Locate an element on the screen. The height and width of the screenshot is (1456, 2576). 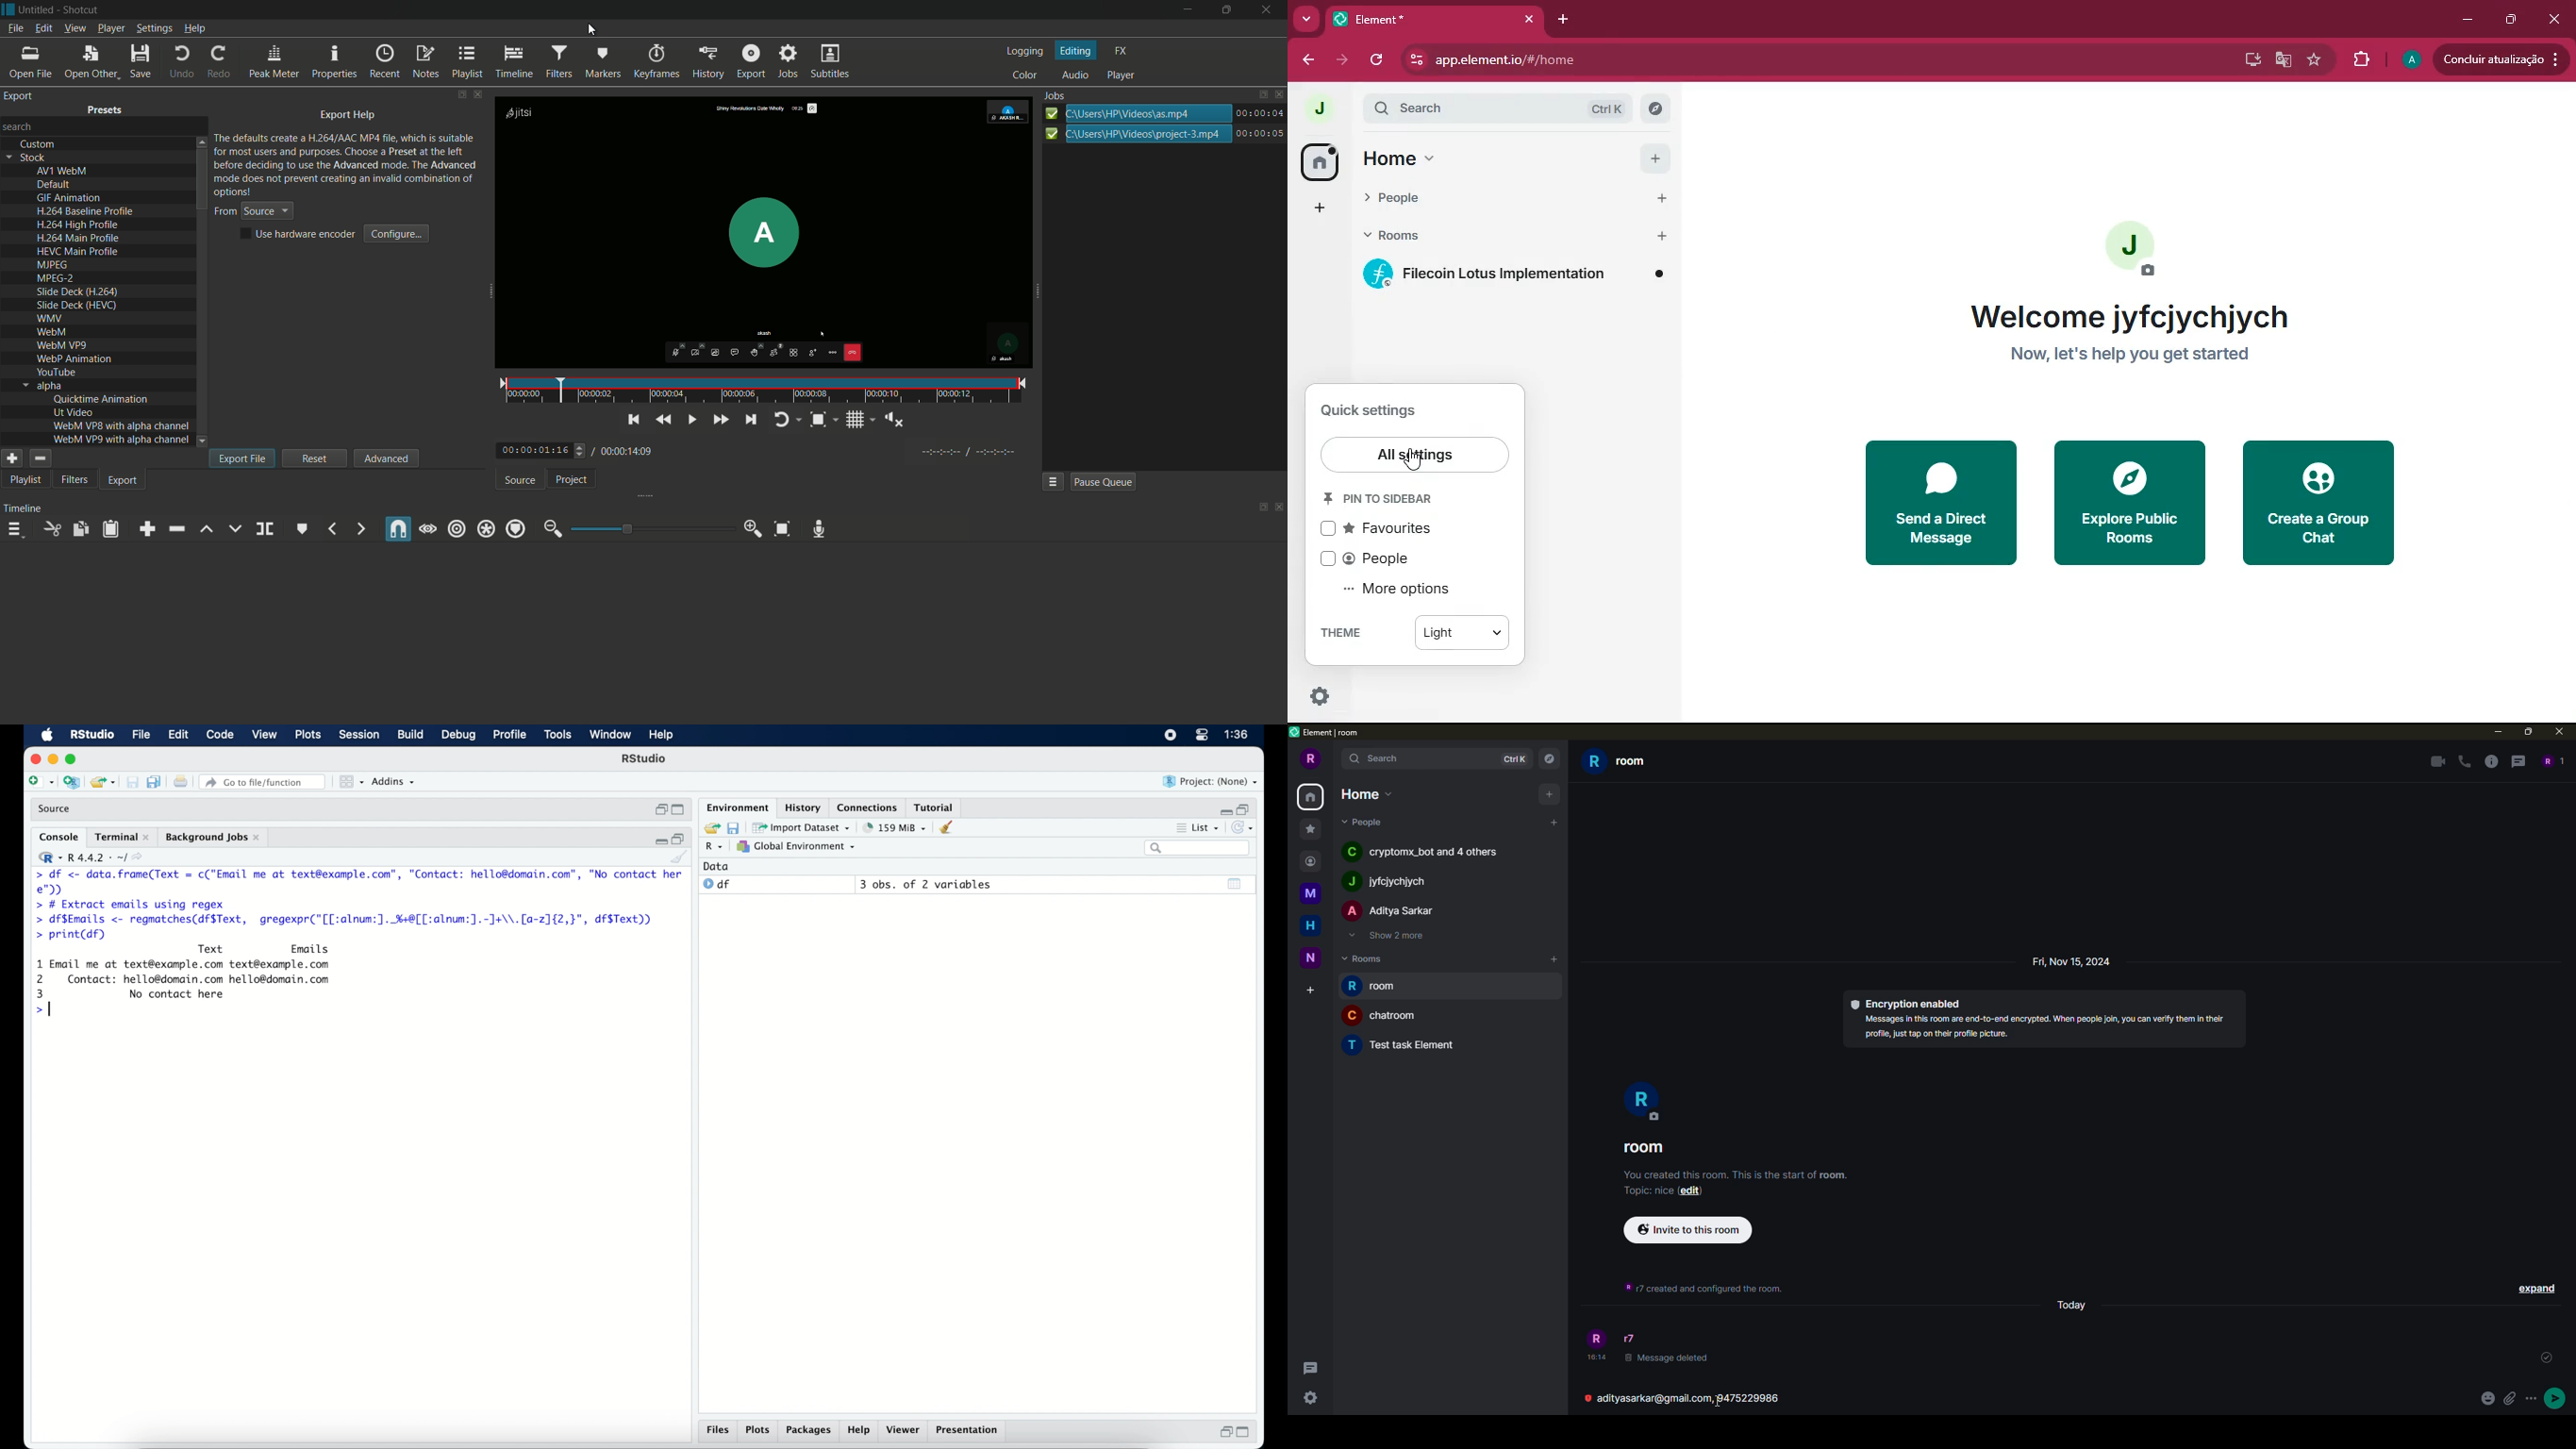
zoom out is located at coordinates (550, 529).